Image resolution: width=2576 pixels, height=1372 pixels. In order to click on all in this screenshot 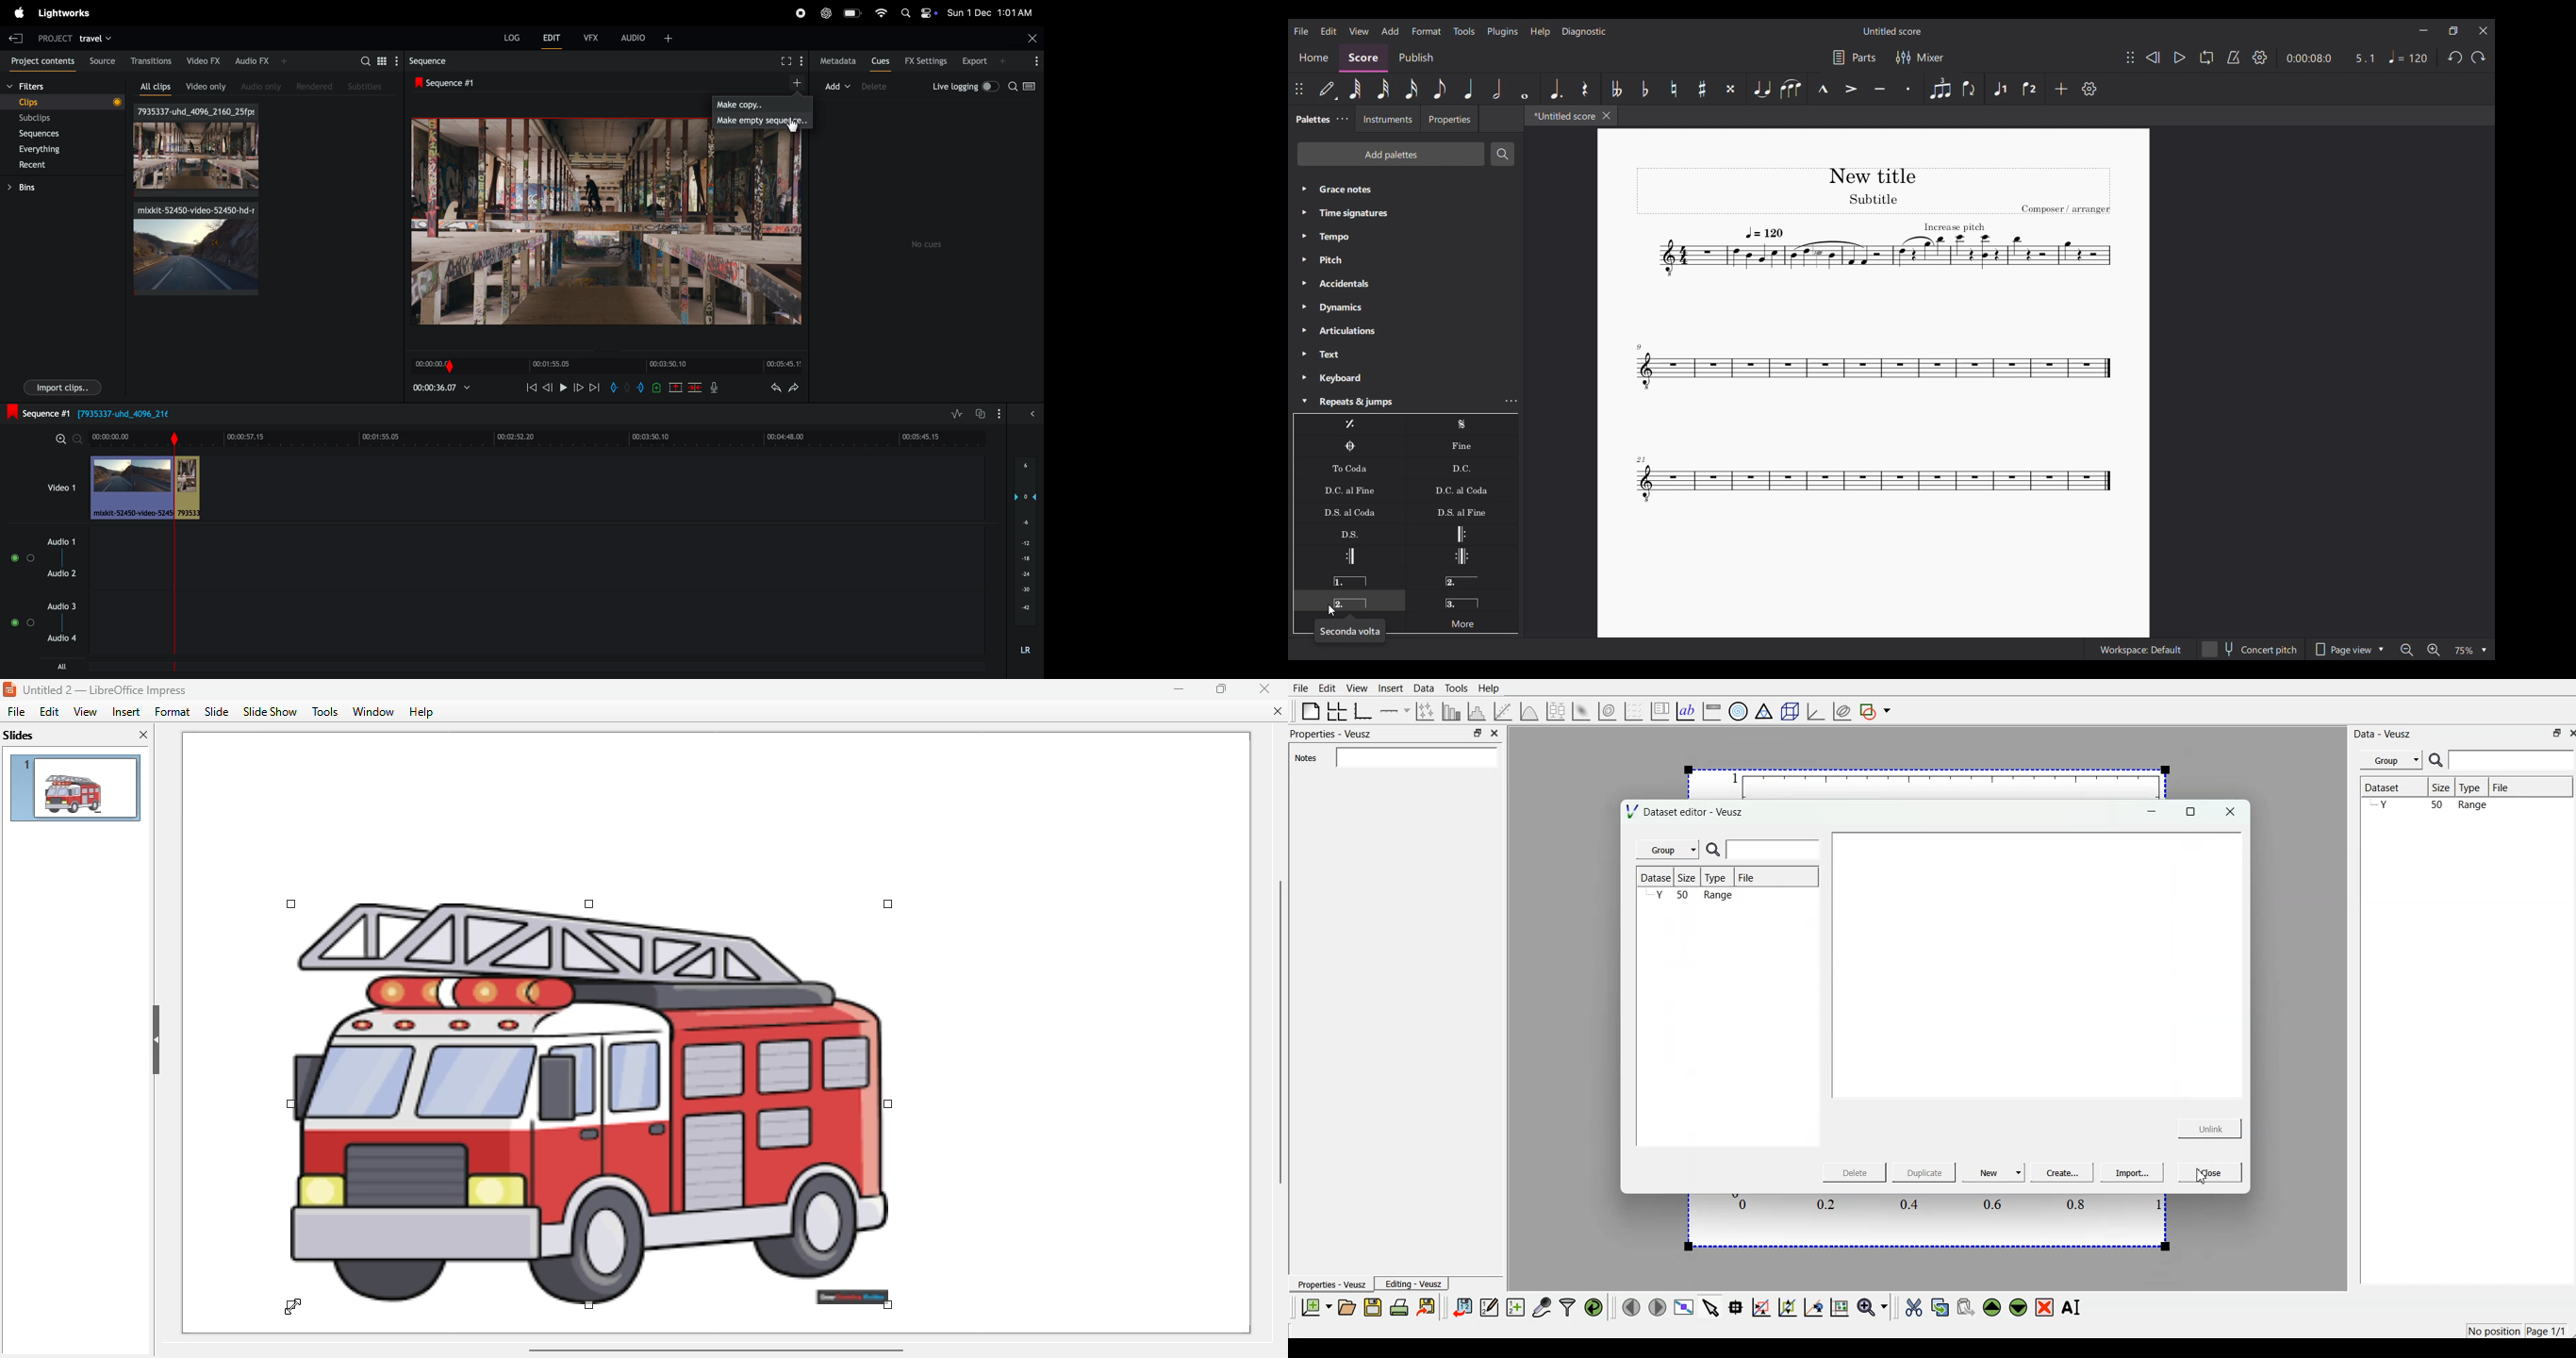, I will do `click(62, 666)`.